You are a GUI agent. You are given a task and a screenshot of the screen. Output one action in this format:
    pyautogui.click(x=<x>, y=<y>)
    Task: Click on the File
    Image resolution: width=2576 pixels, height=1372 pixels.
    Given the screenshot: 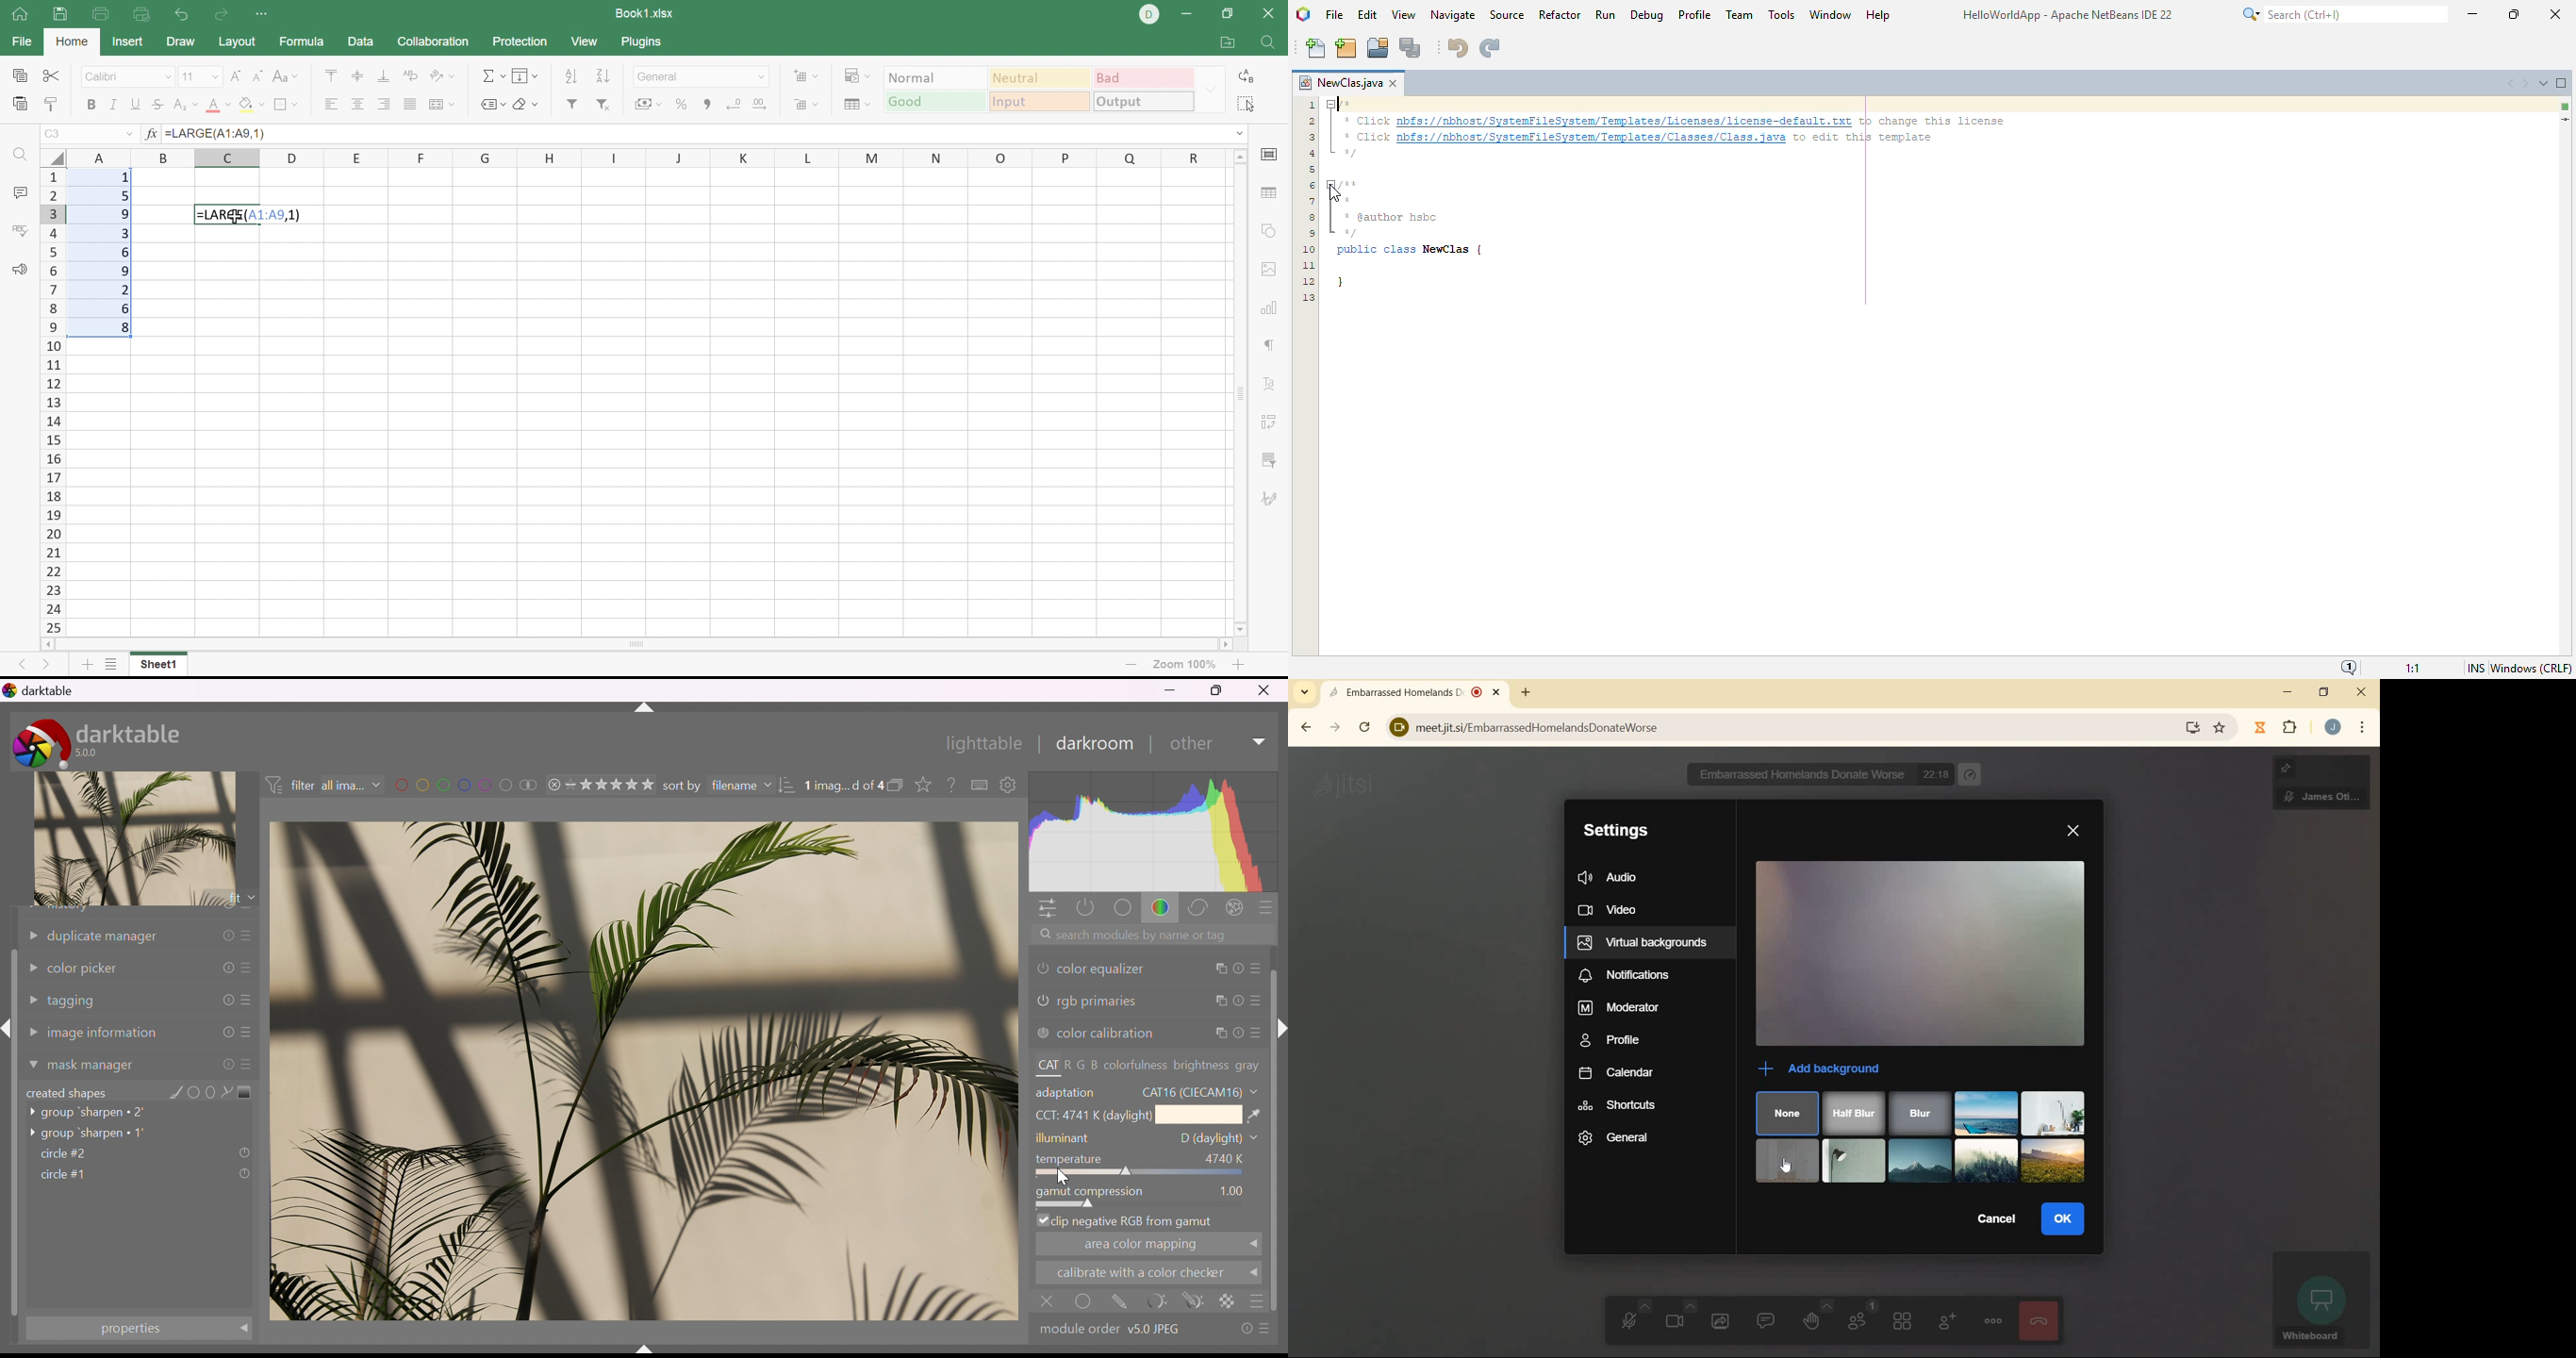 What is the action you would take?
    pyautogui.click(x=19, y=42)
    